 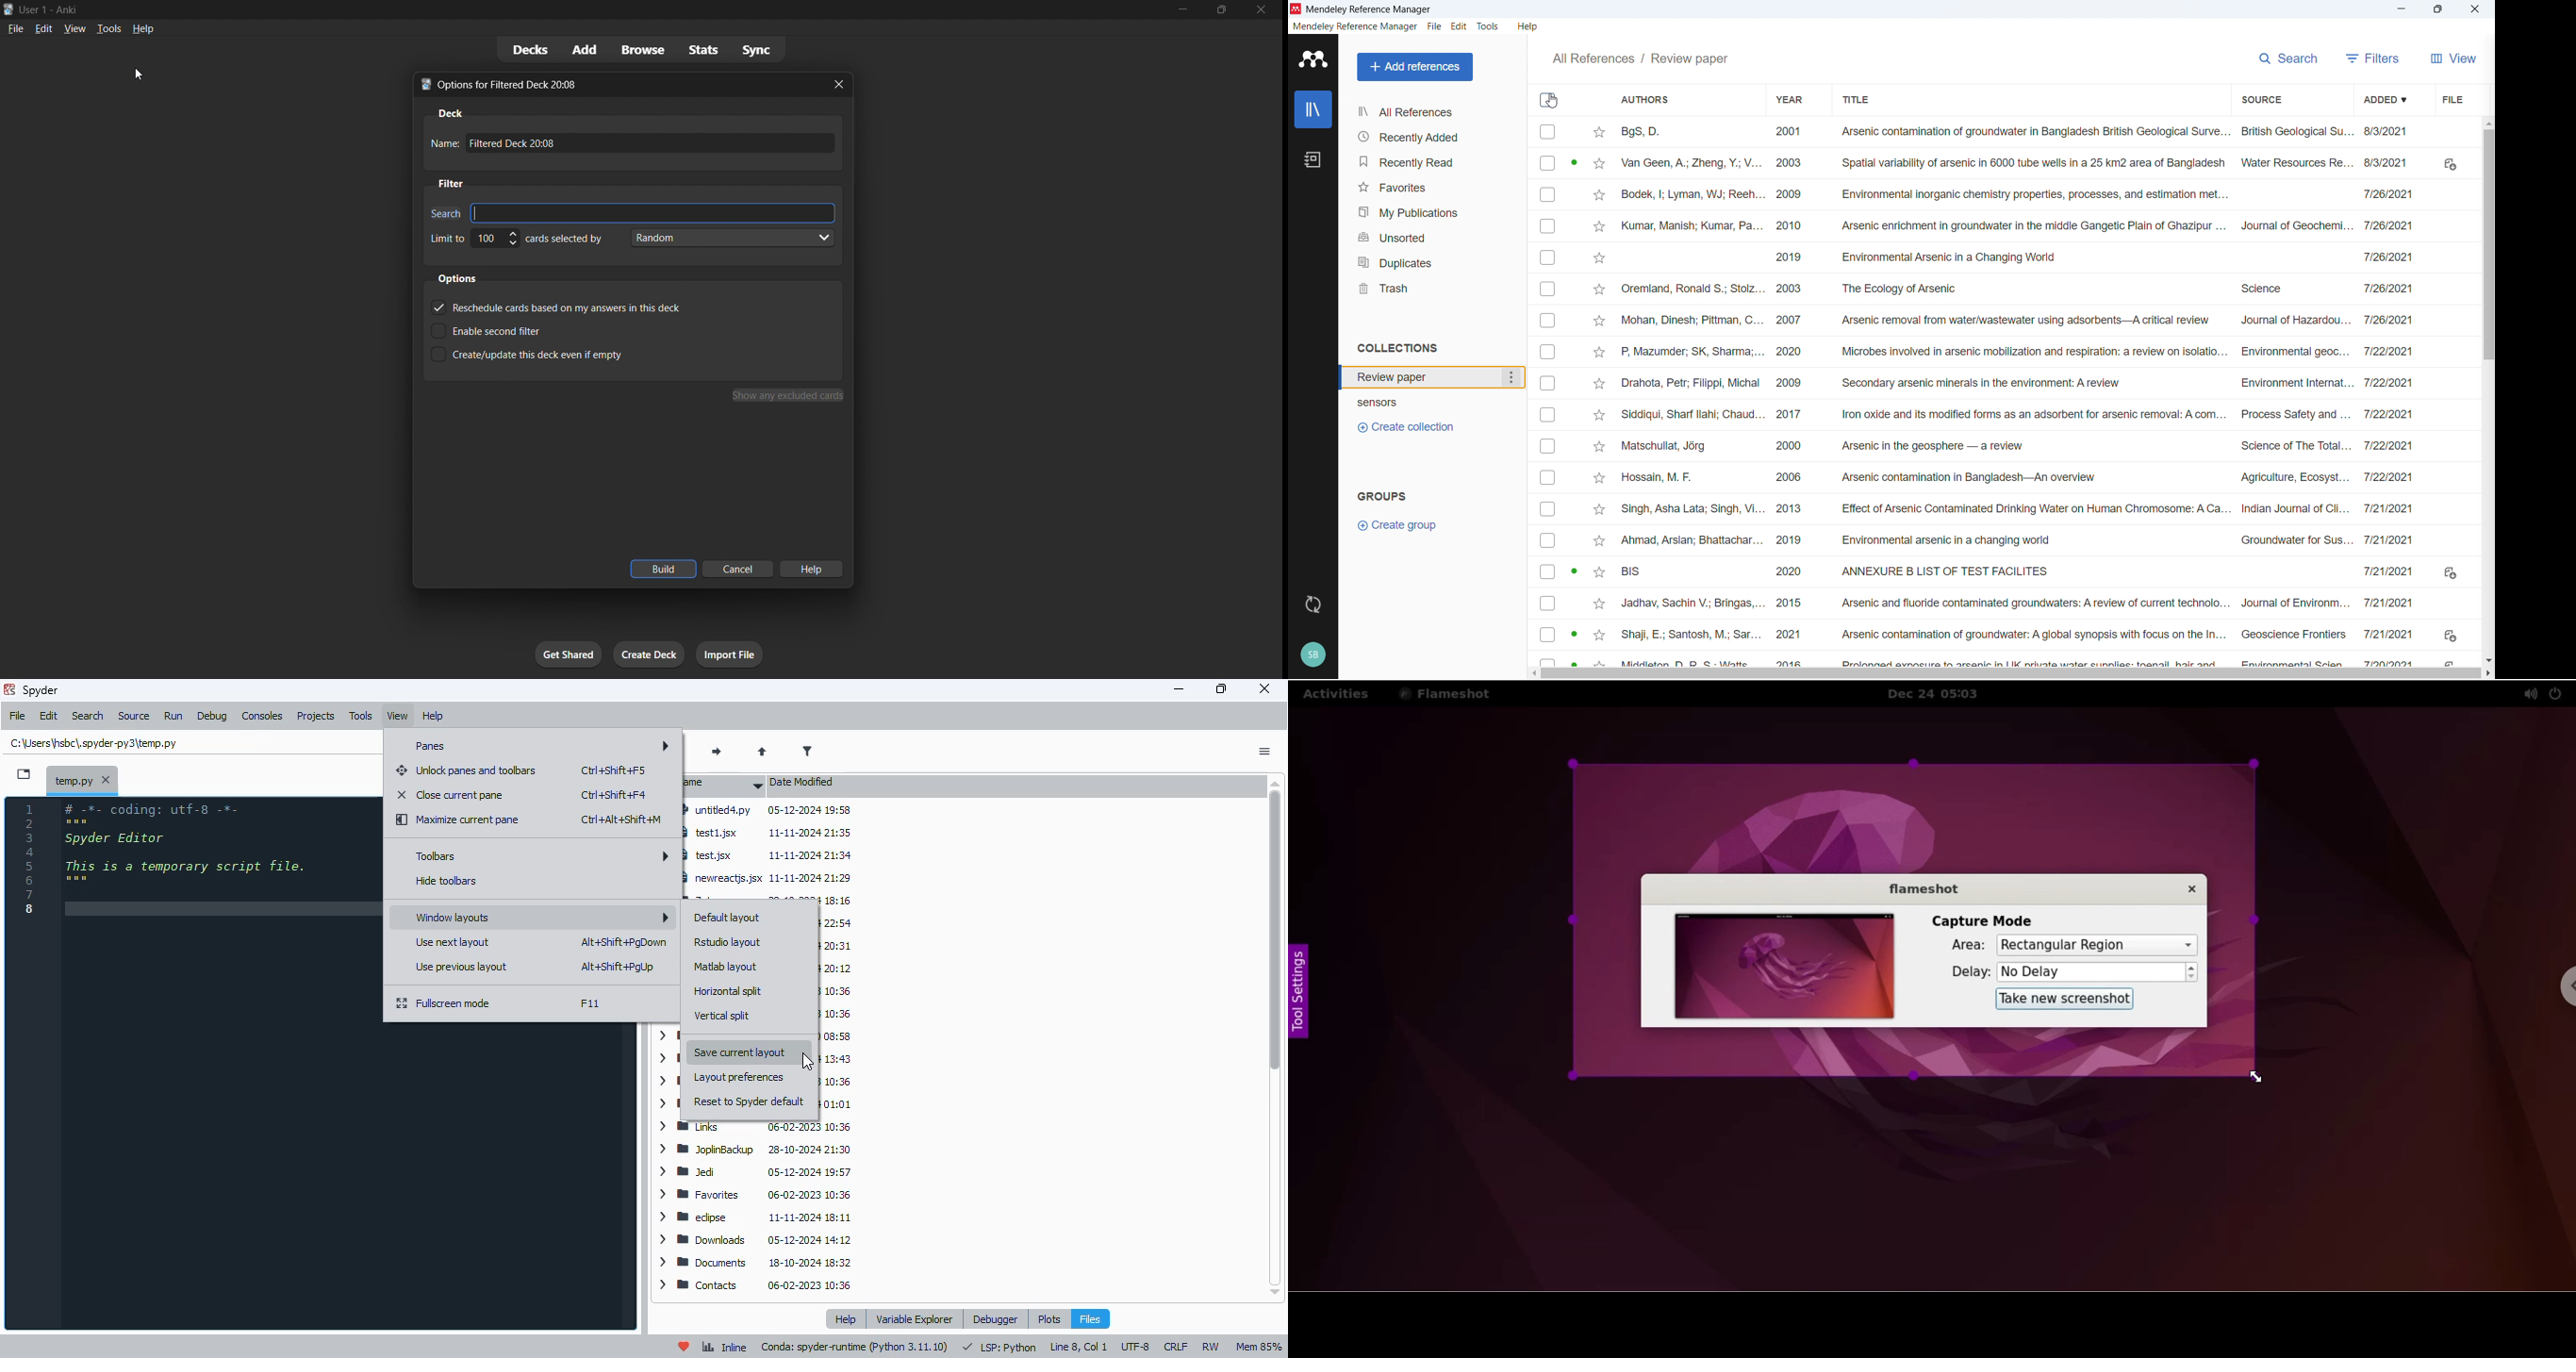 What do you see at coordinates (2404, 9) in the screenshot?
I see `minimise ` at bounding box center [2404, 9].